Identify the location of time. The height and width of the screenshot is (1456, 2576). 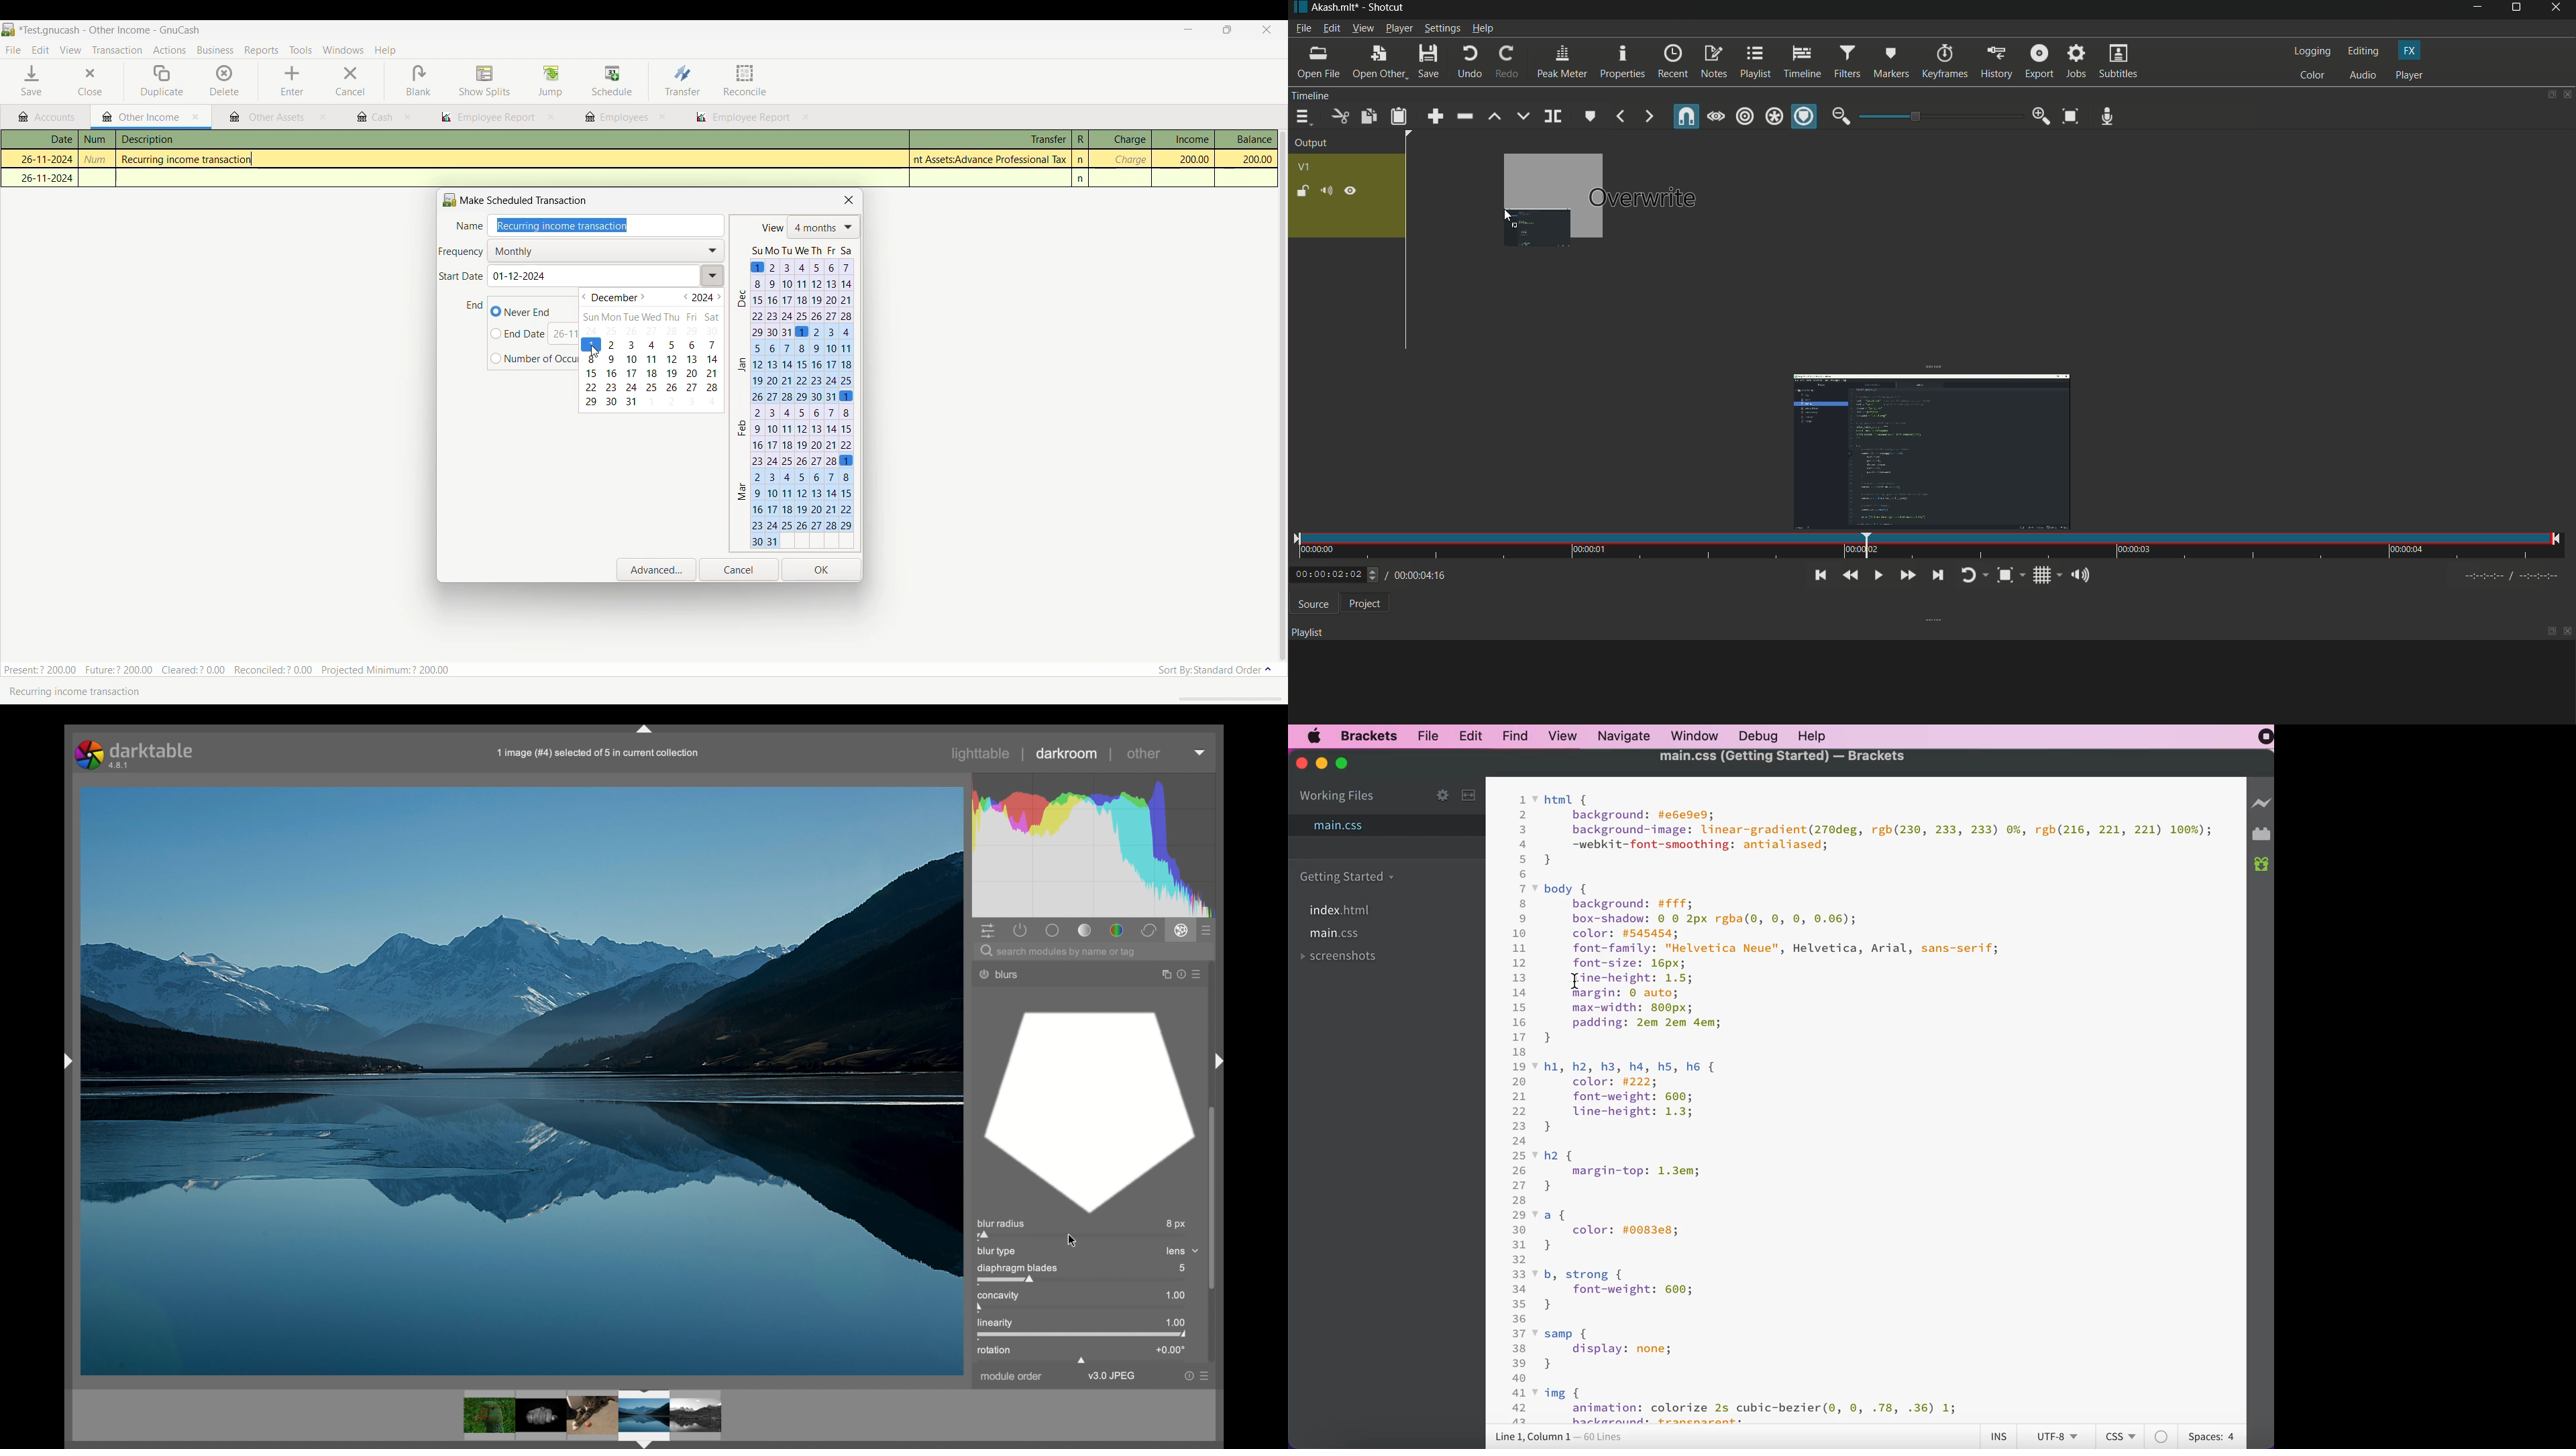
(1927, 546).